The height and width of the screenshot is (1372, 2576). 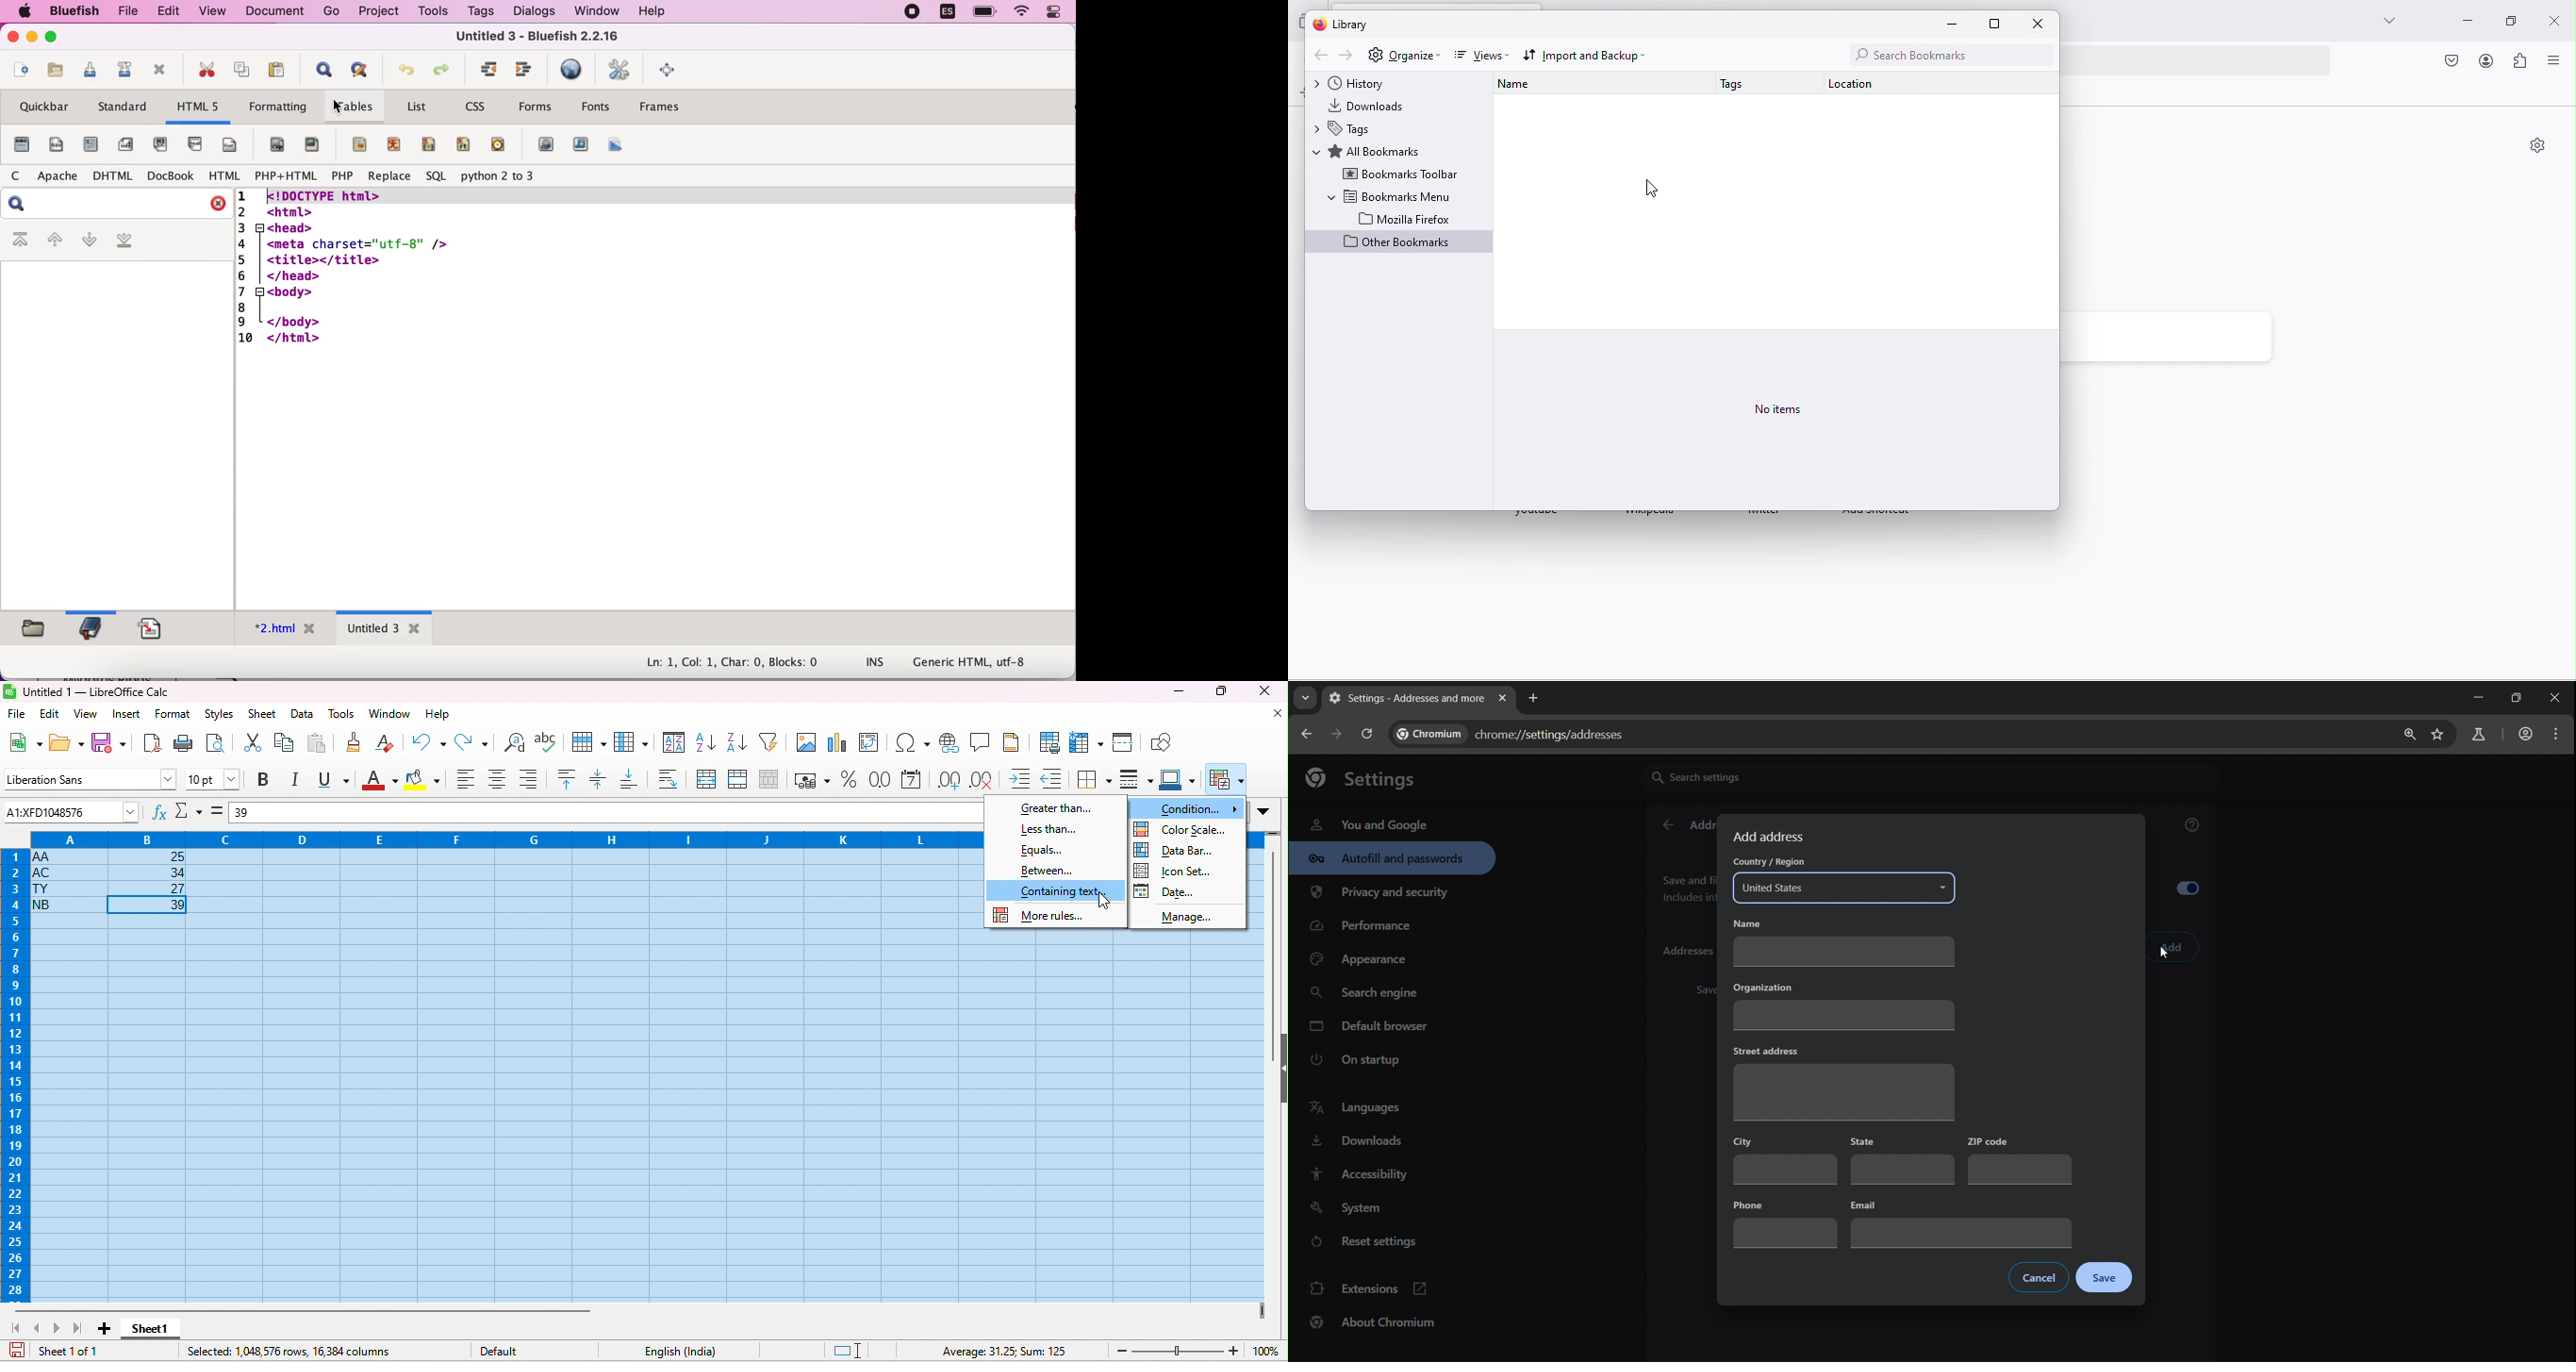 What do you see at coordinates (1406, 218) in the screenshot?
I see `mozilla firefox` at bounding box center [1406, 218].